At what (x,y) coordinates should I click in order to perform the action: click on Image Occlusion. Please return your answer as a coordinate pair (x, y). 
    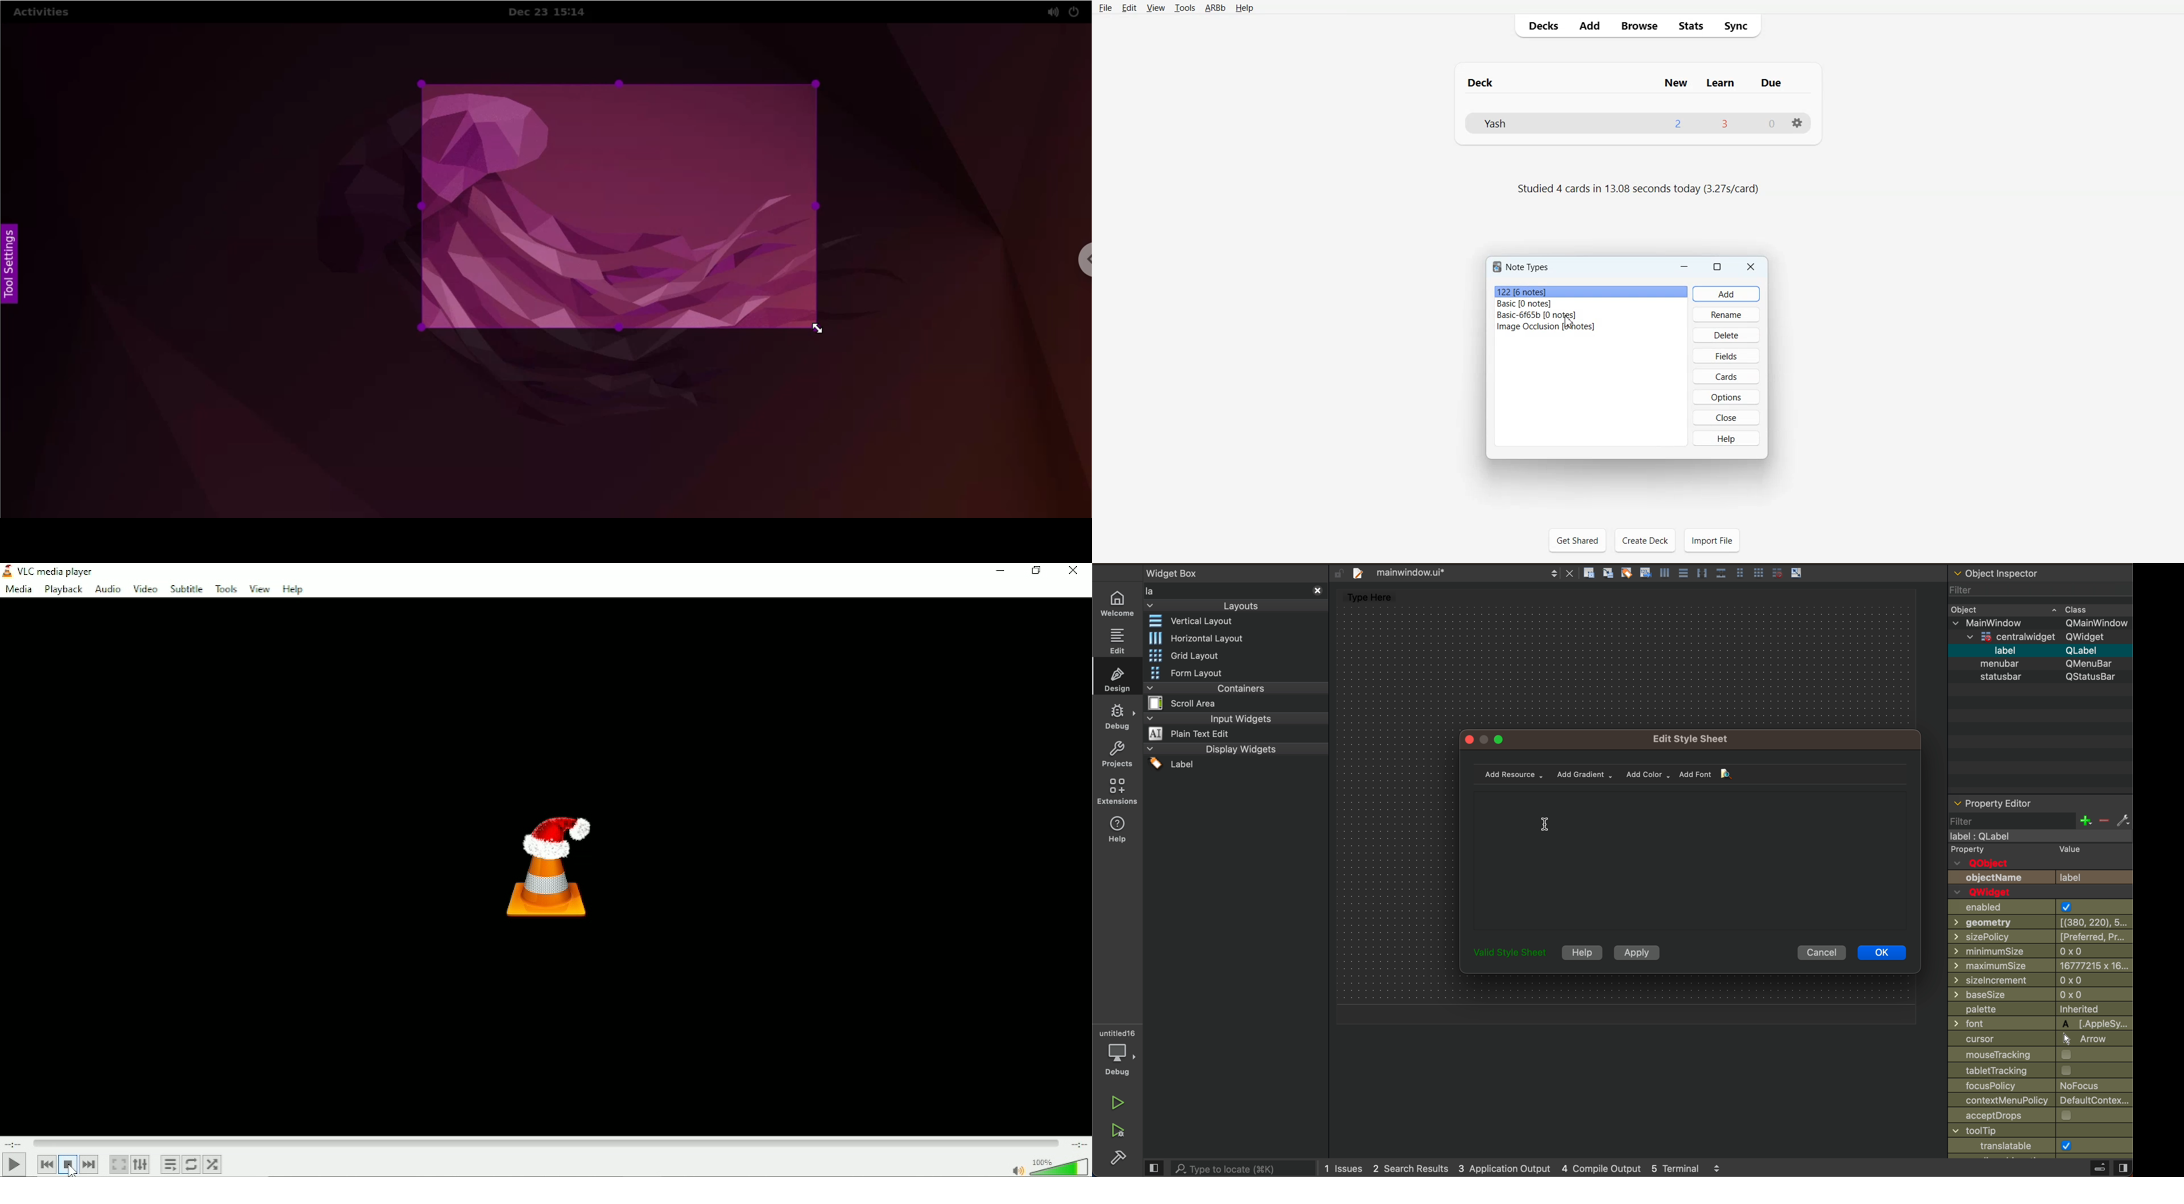
    Looking at the image, I should click on (1591, 327).